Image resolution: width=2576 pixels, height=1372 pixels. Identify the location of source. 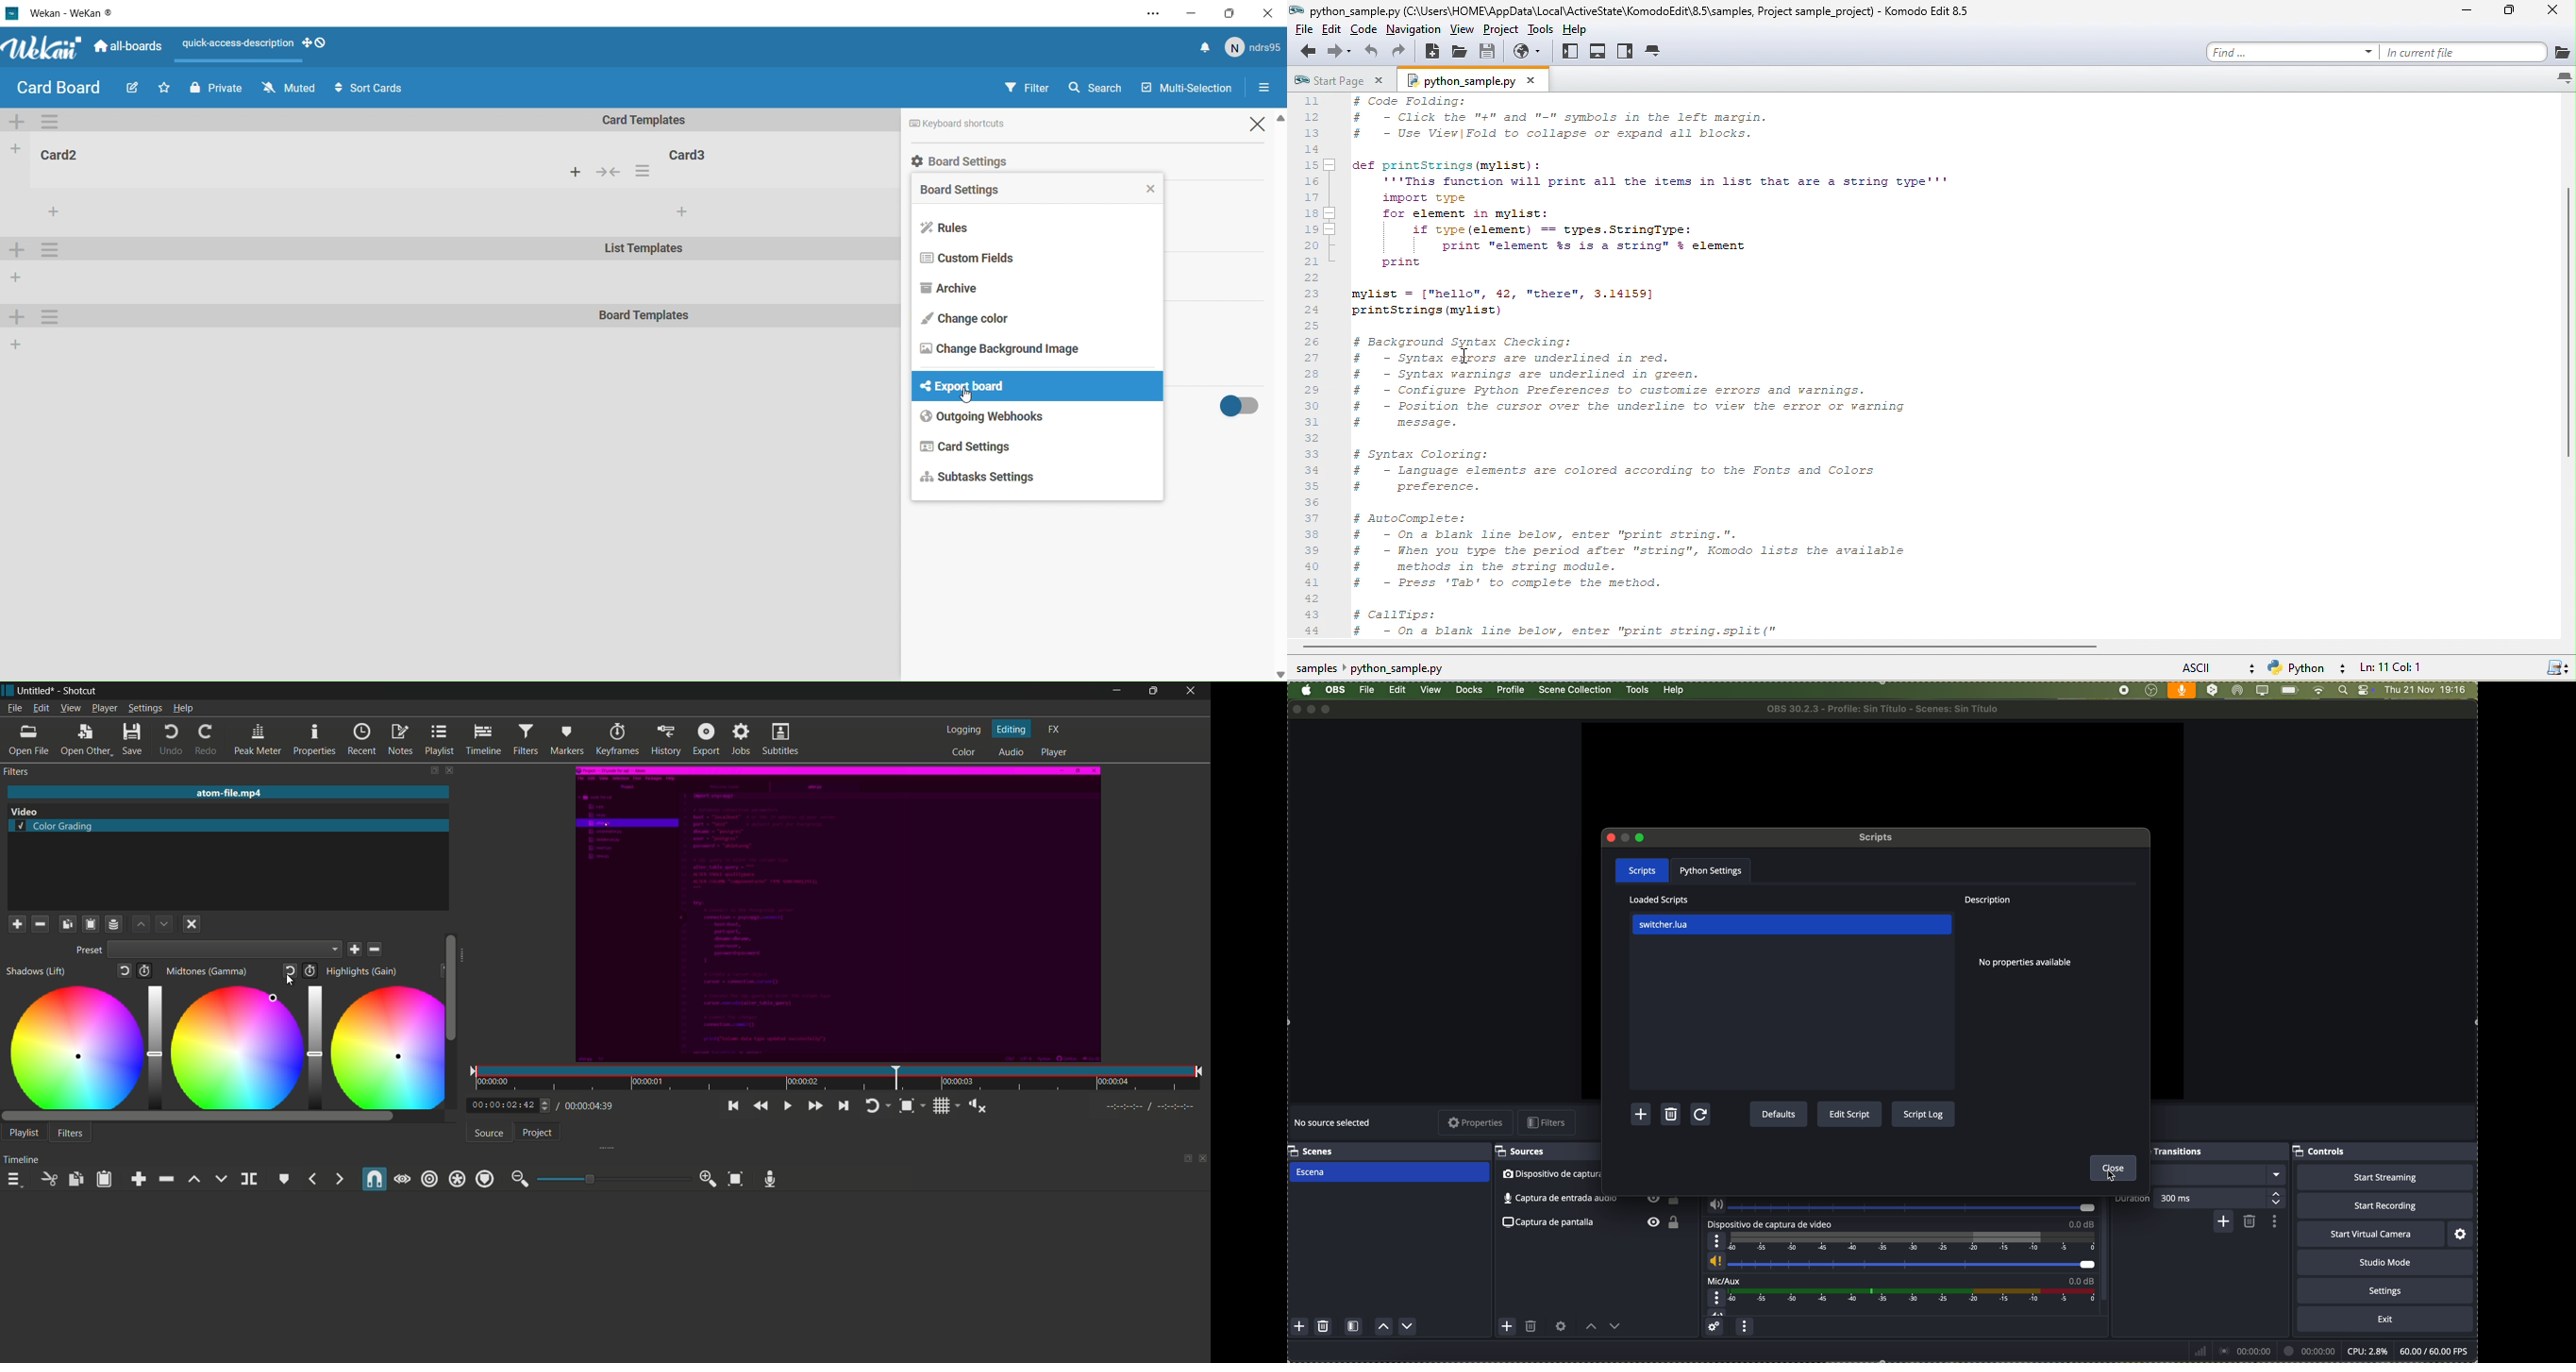
(490, 1133).